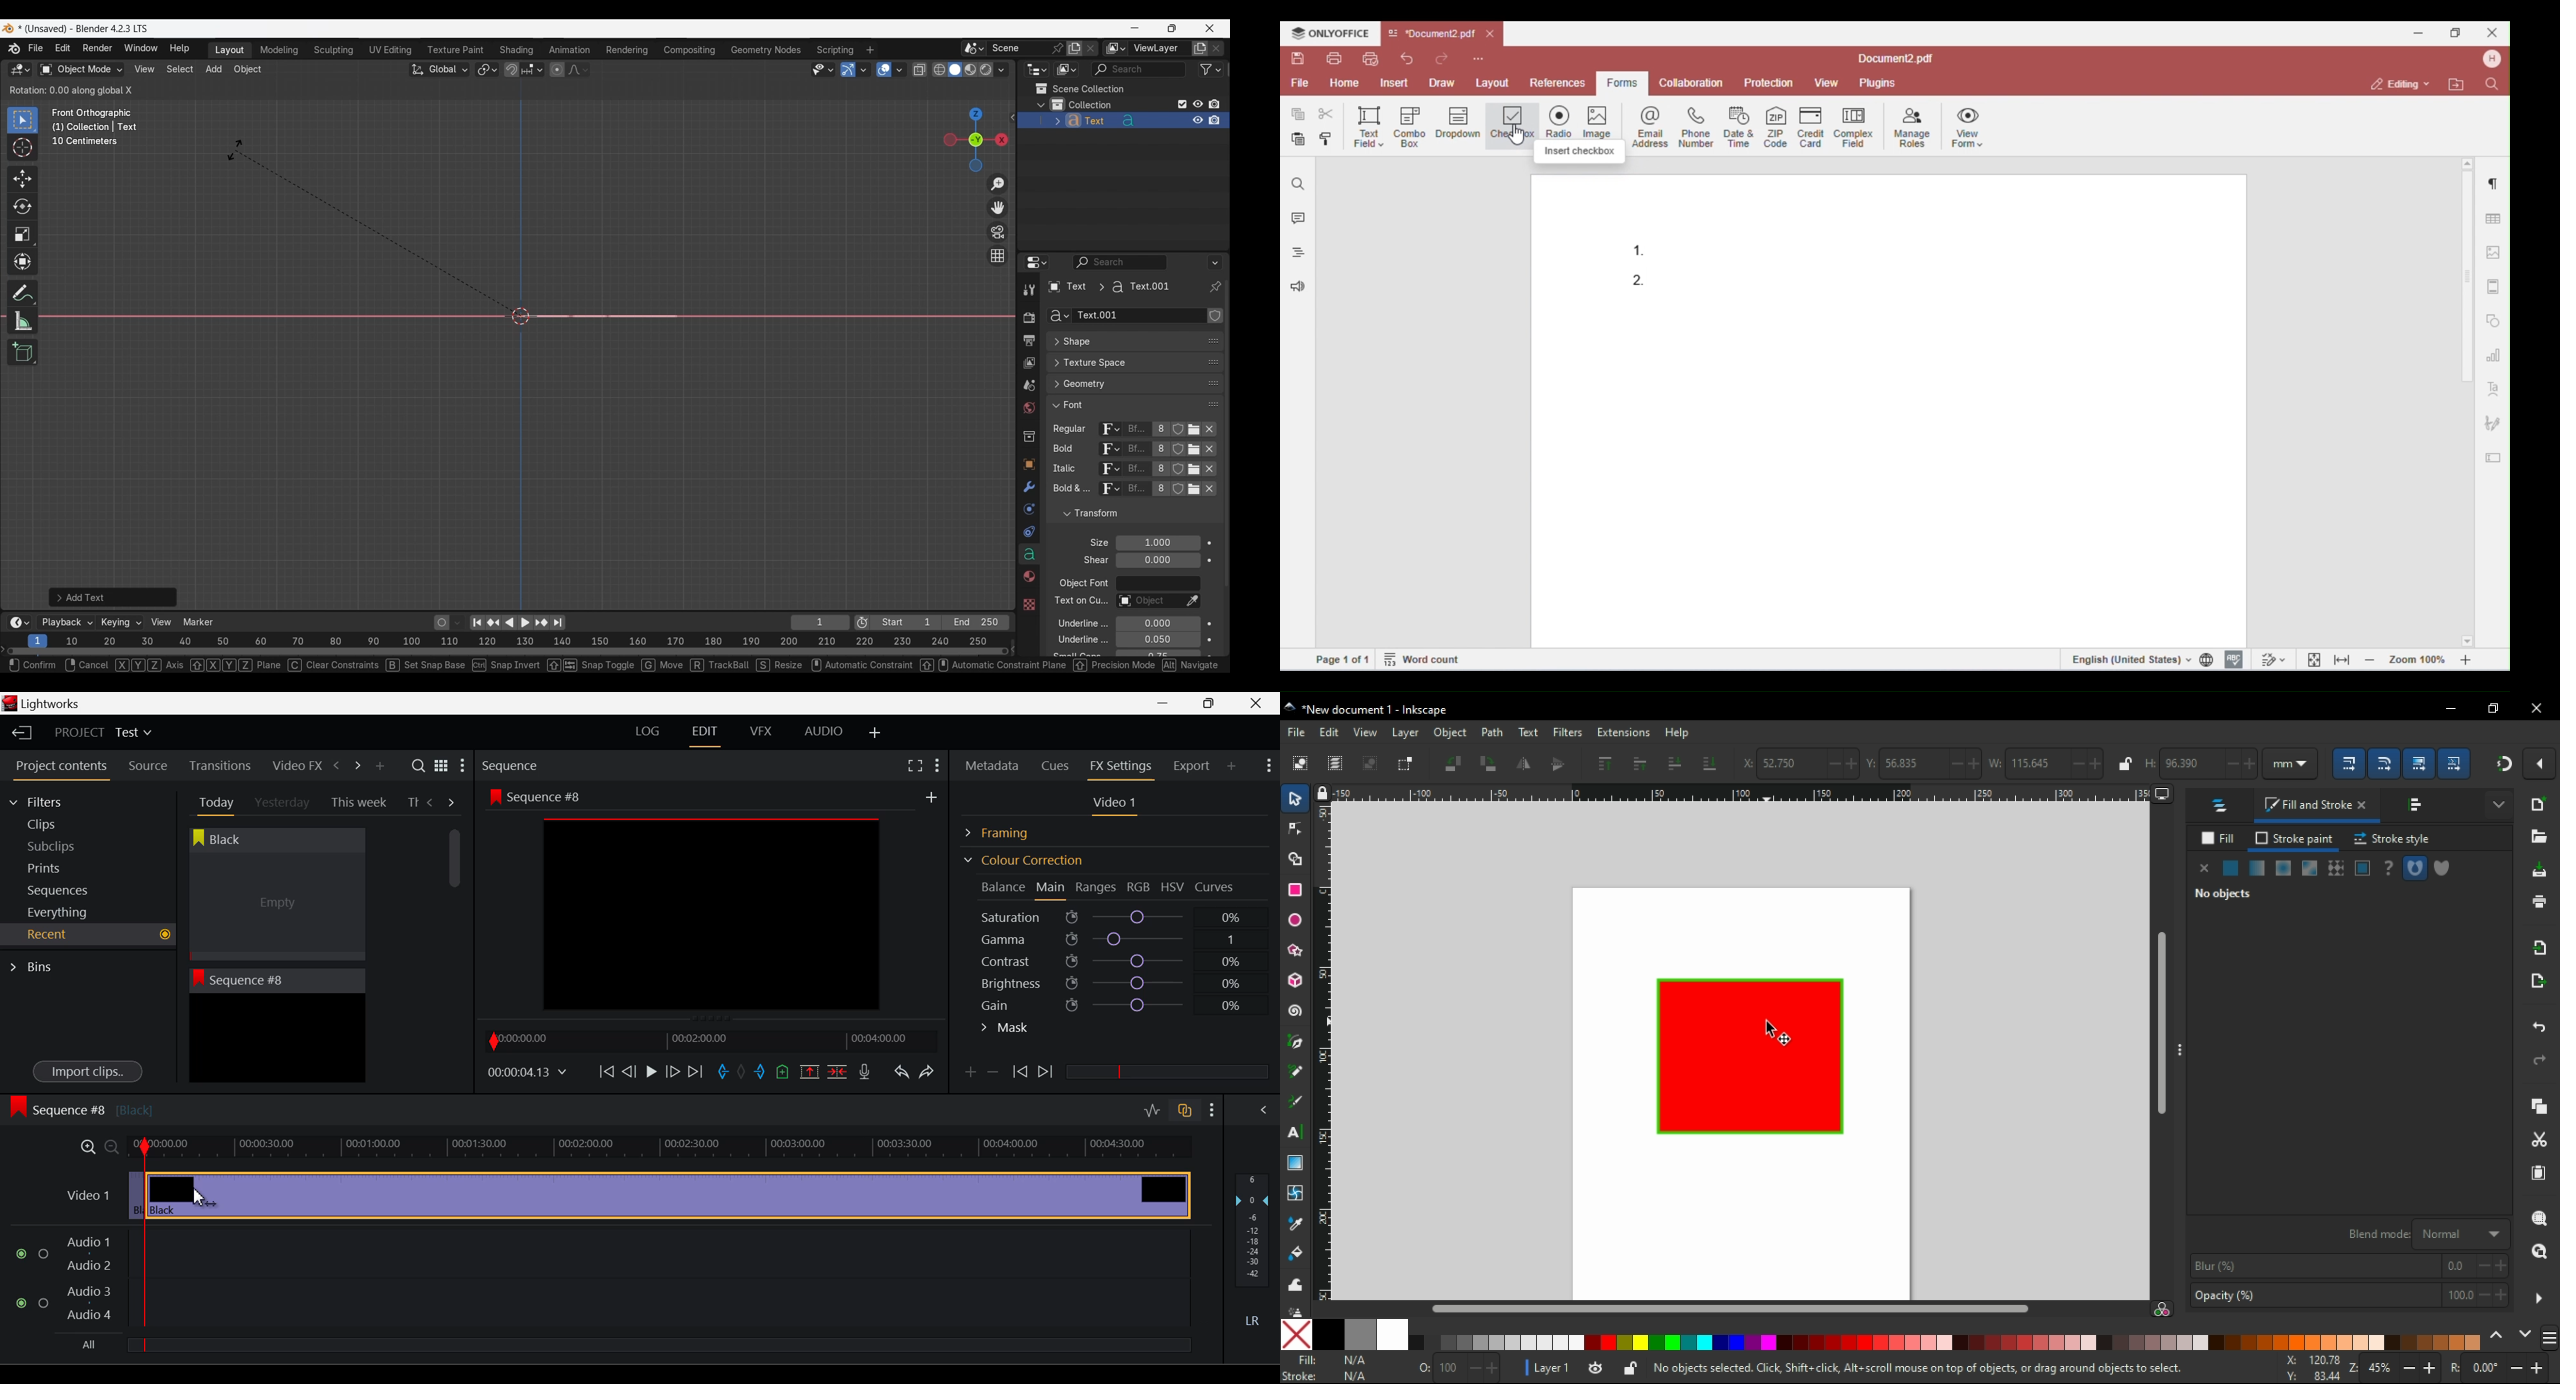  What do you see at coordinates (1296, 827) in the screenshot?
I see `node tool` at bounding box center [1296, 827].